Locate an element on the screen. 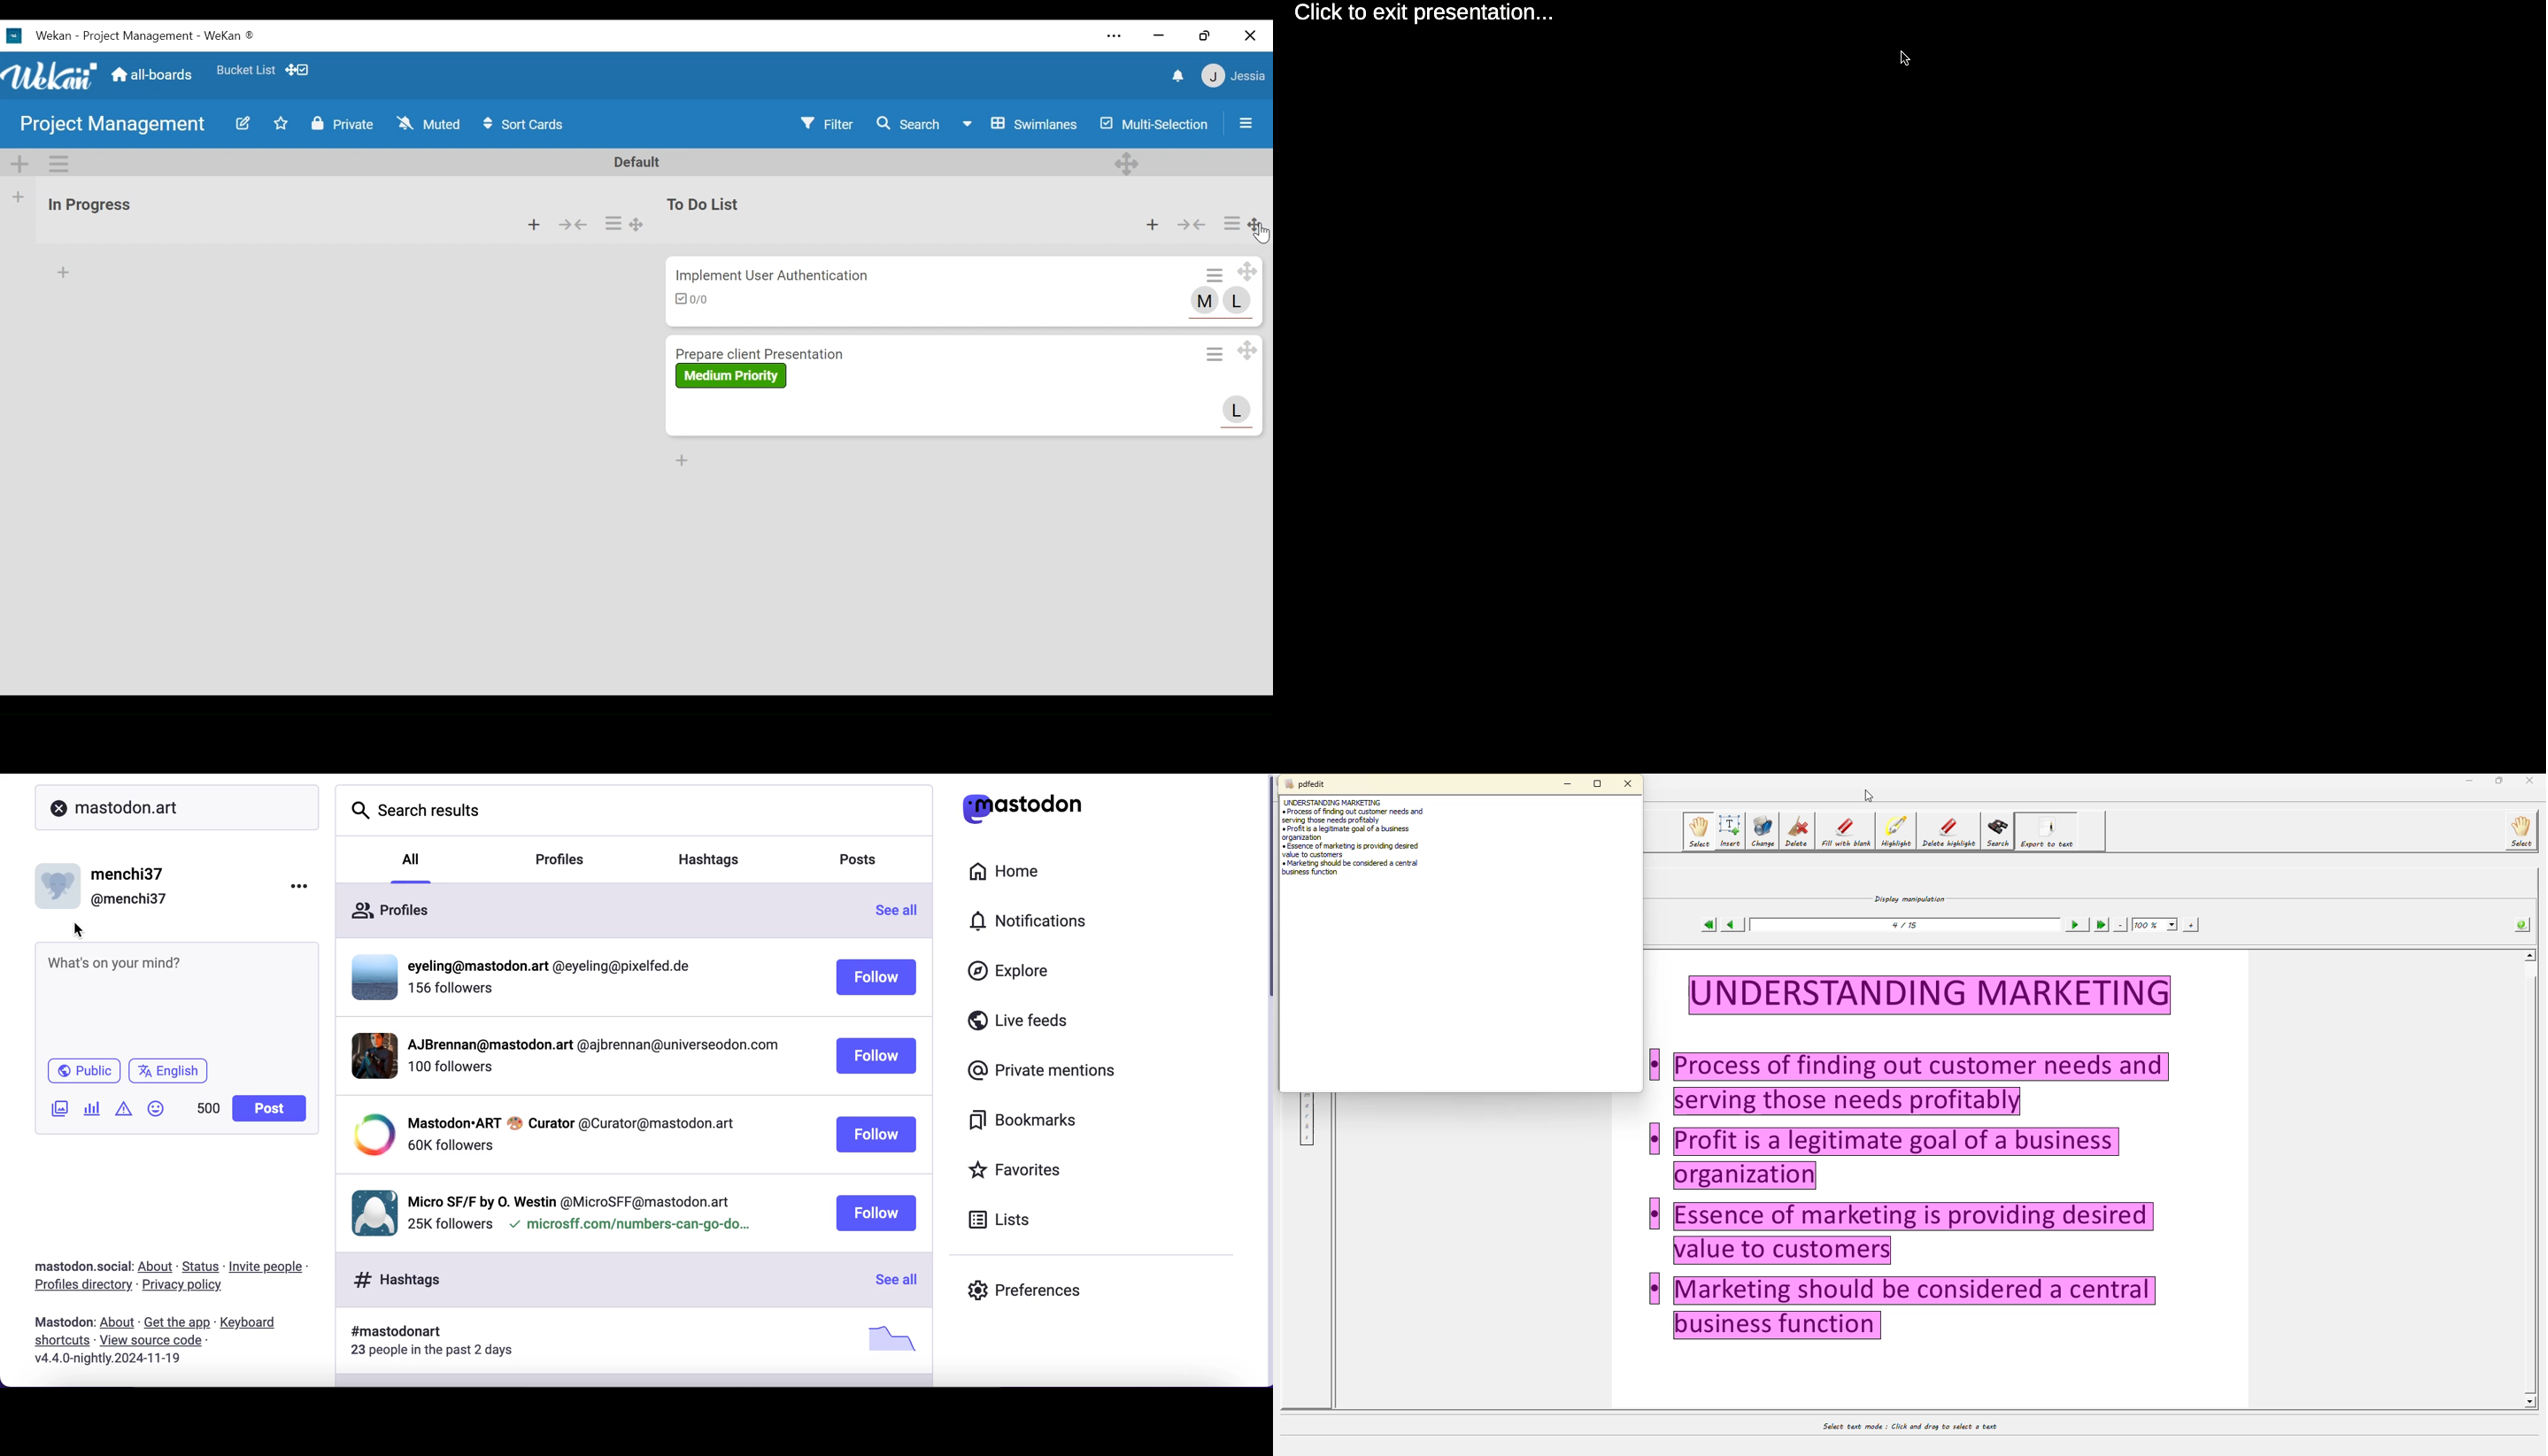 The height and width of the screenshot is (1456, 2548). Collapse is located at coordinates (1193, 225).